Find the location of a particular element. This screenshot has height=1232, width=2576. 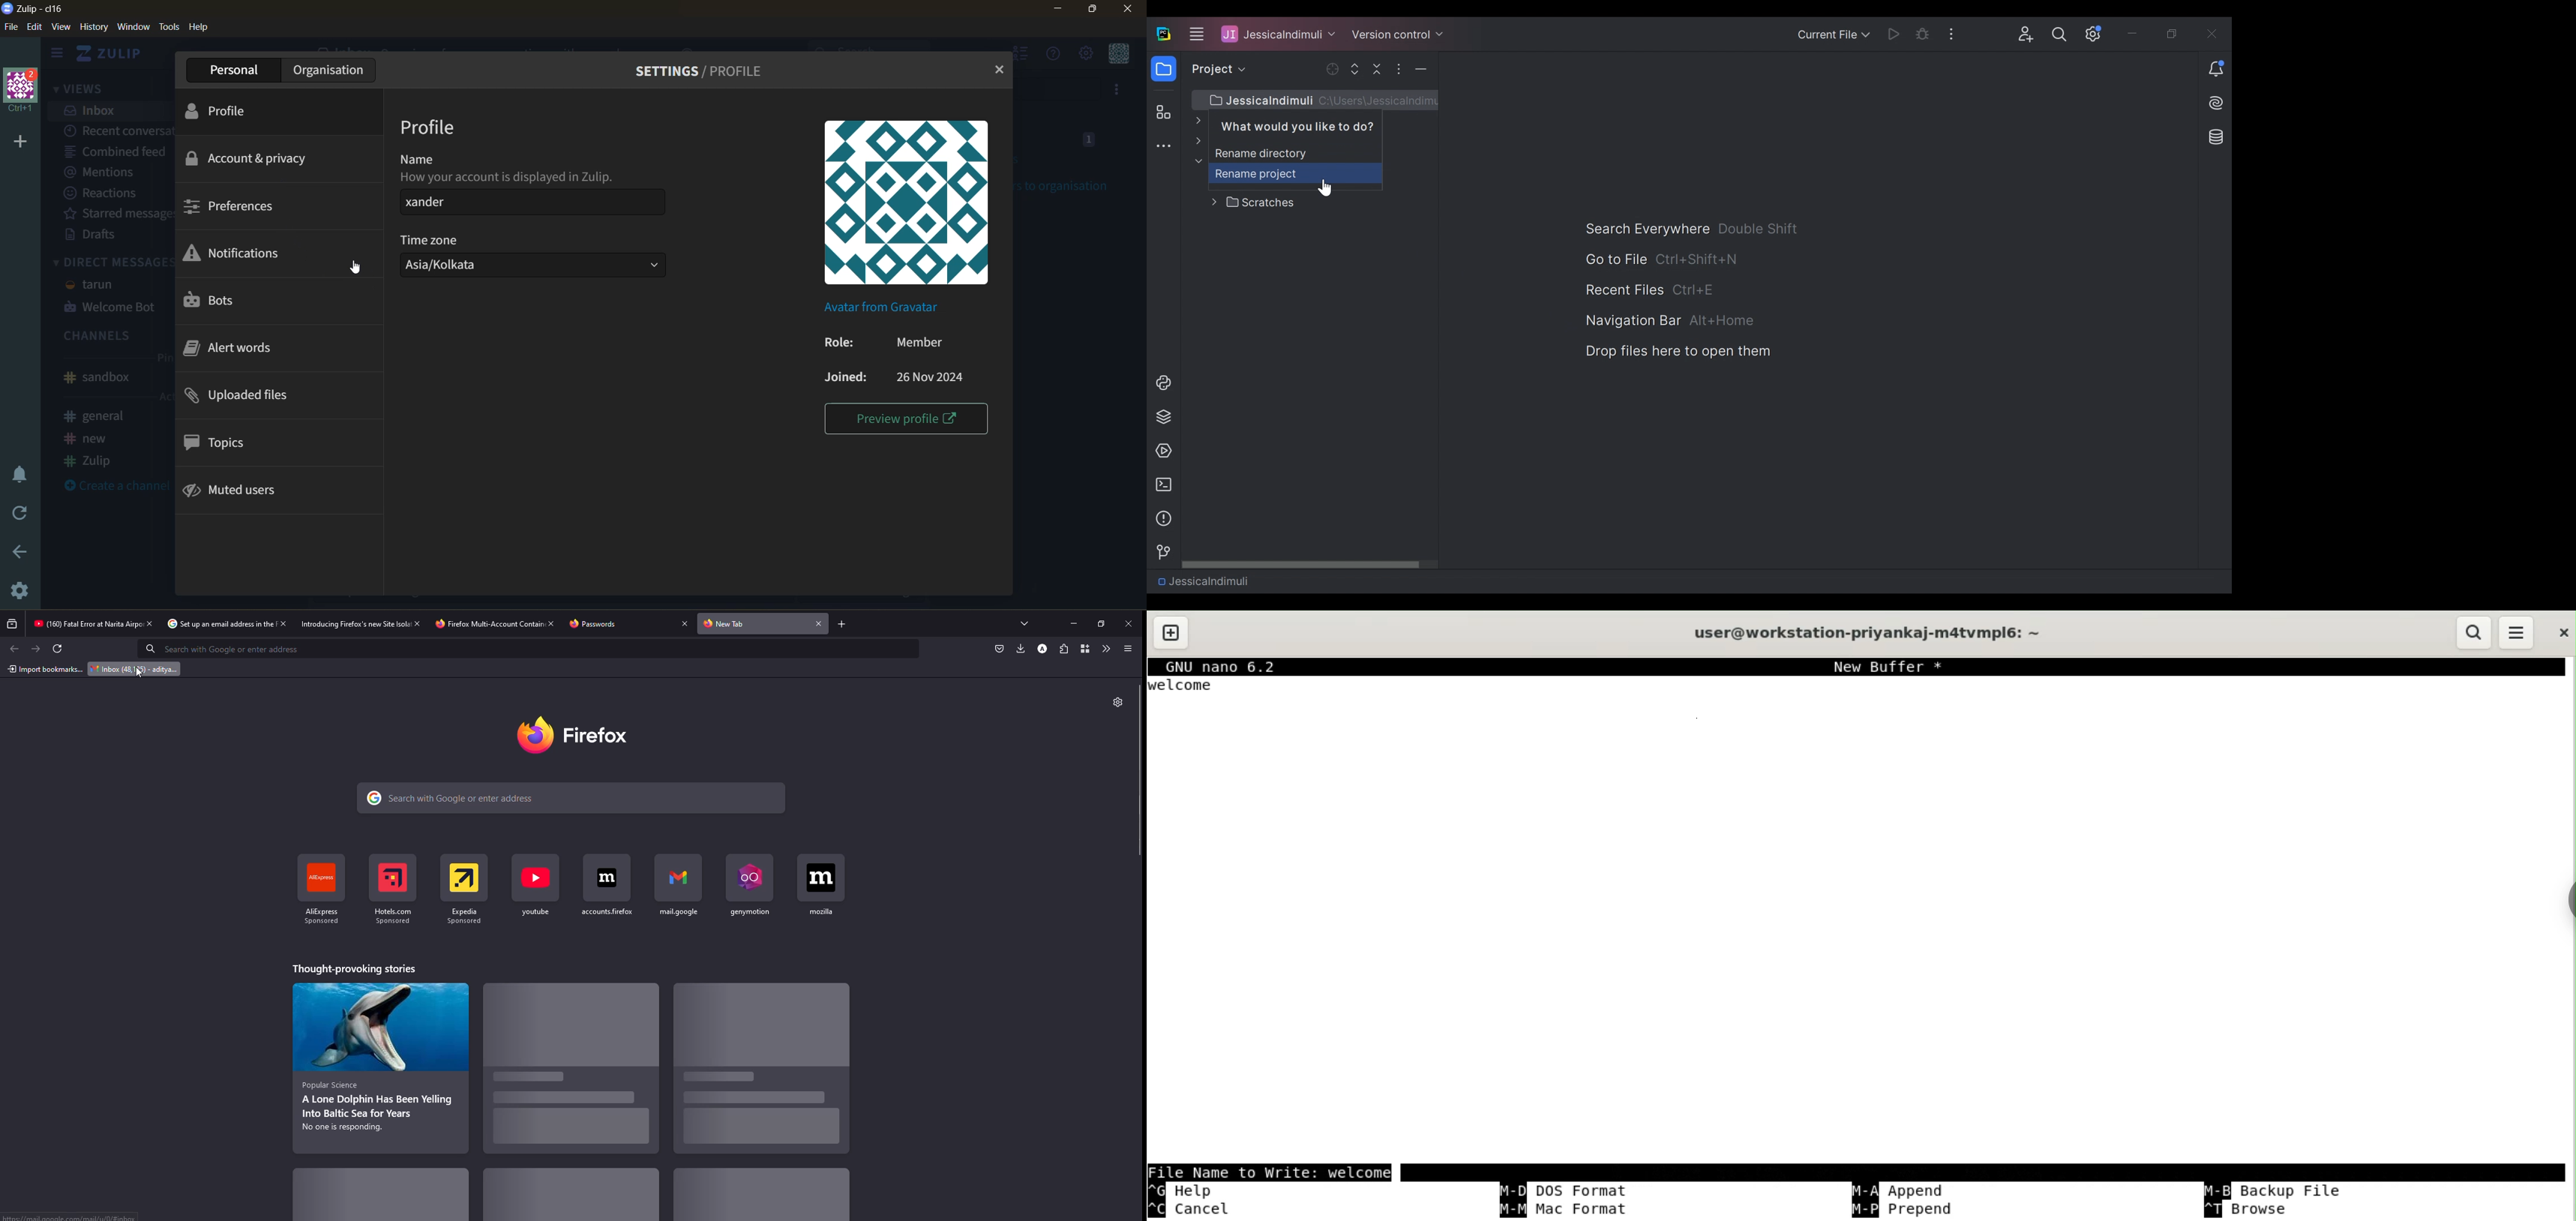

layers is located at coordinates (1163, 416).